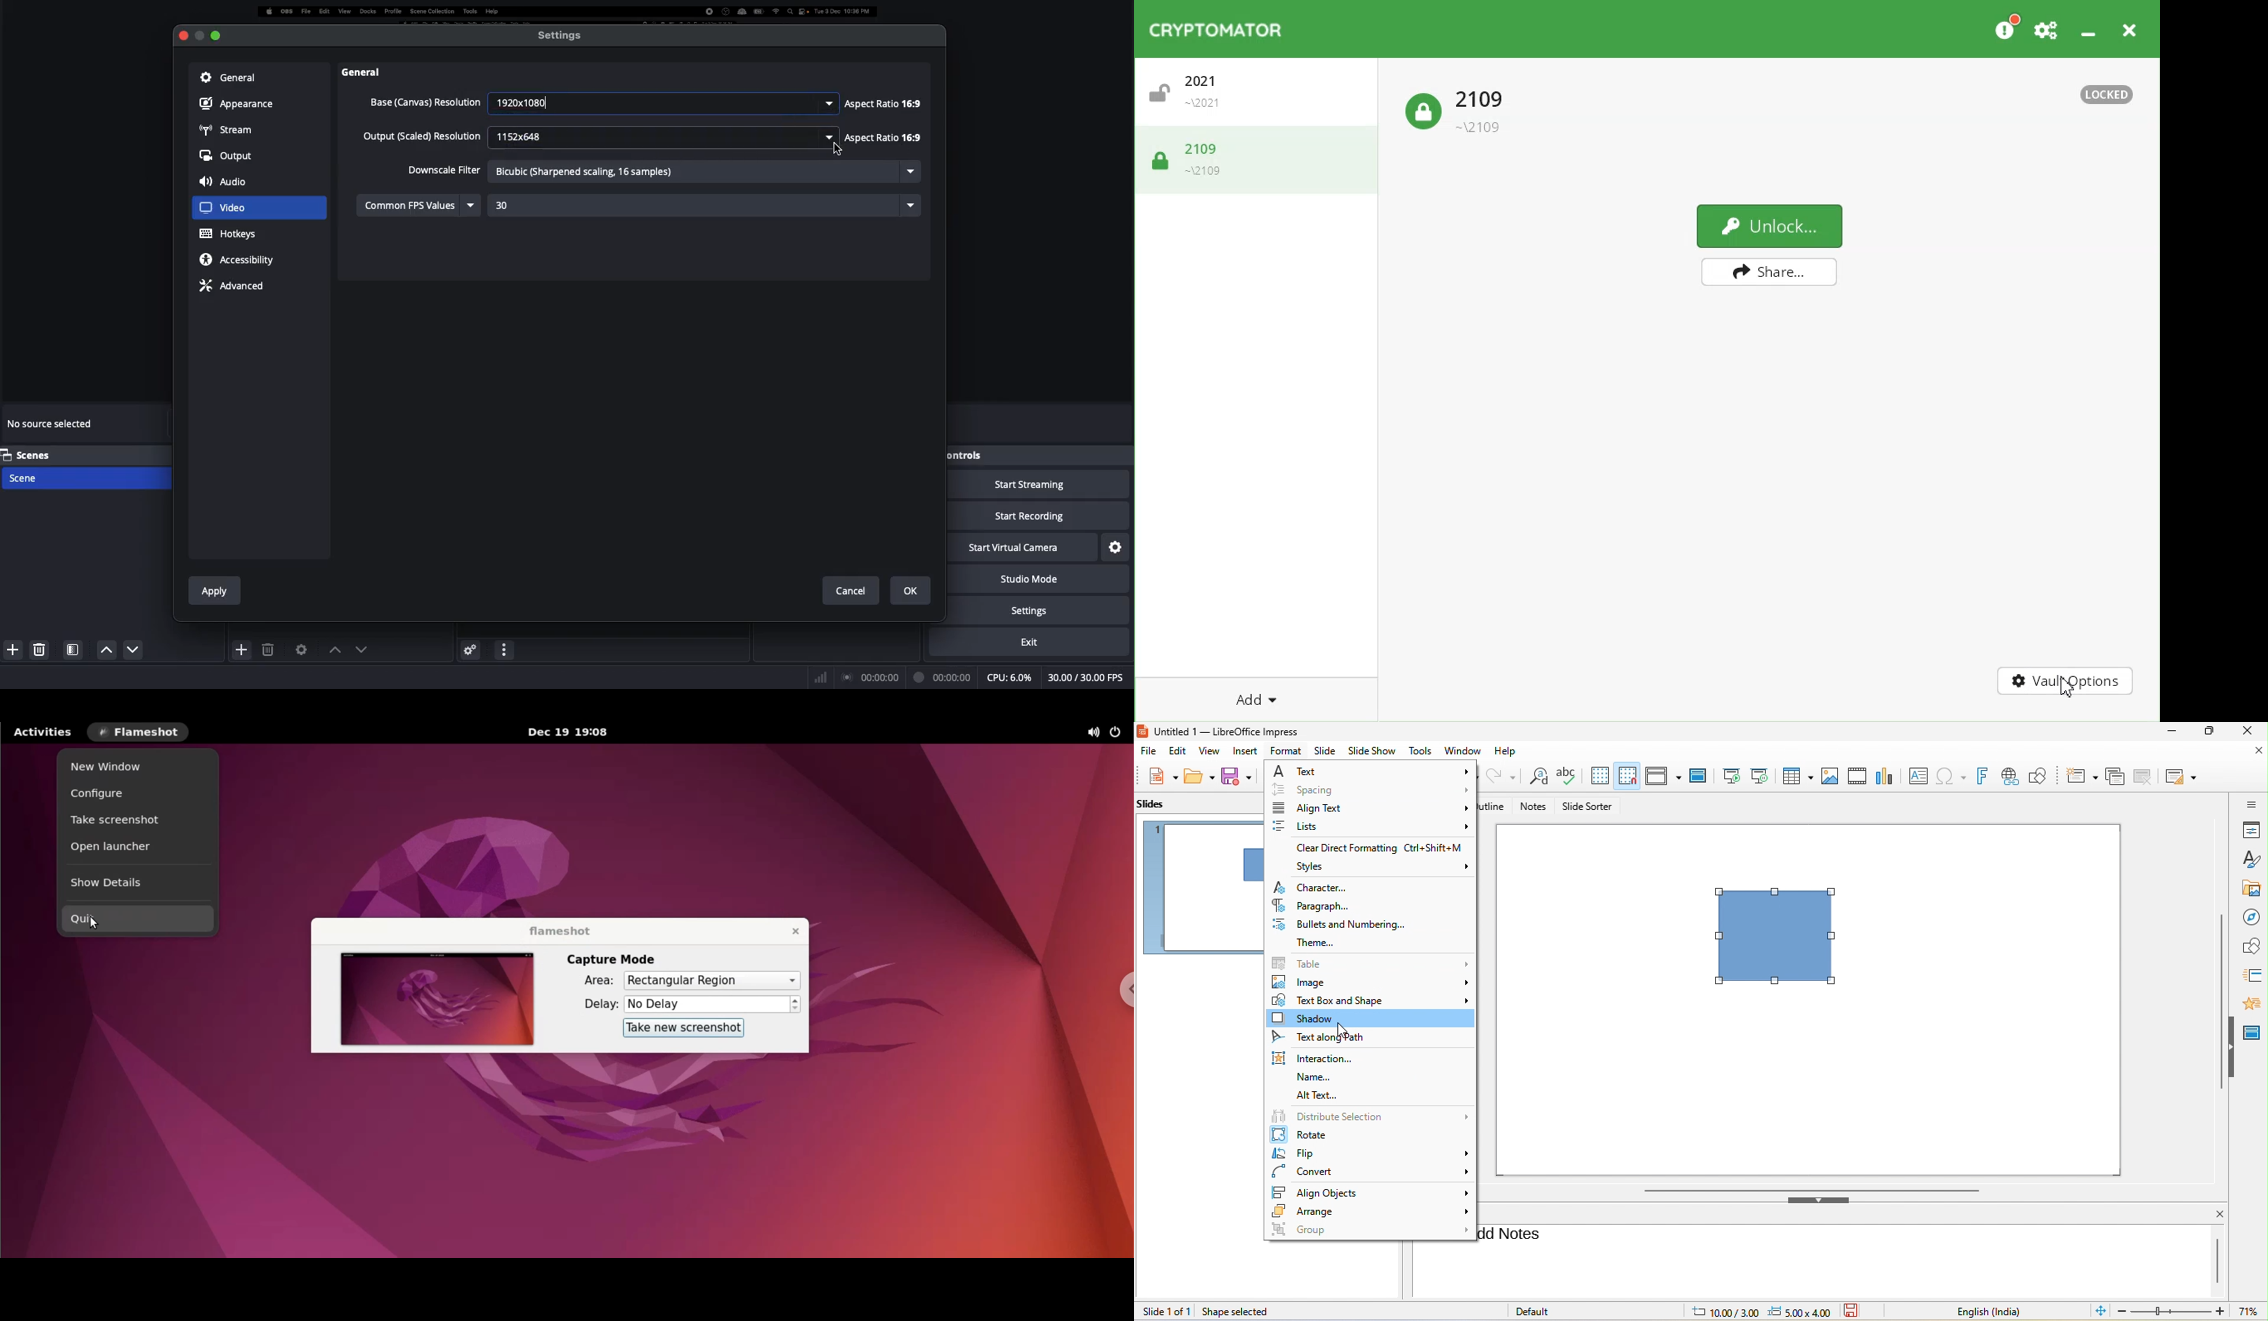 The image size is (2268, 1344). Describe the element at coordinates (2248, 886) in the screenshot. I see `gallery` at that location.